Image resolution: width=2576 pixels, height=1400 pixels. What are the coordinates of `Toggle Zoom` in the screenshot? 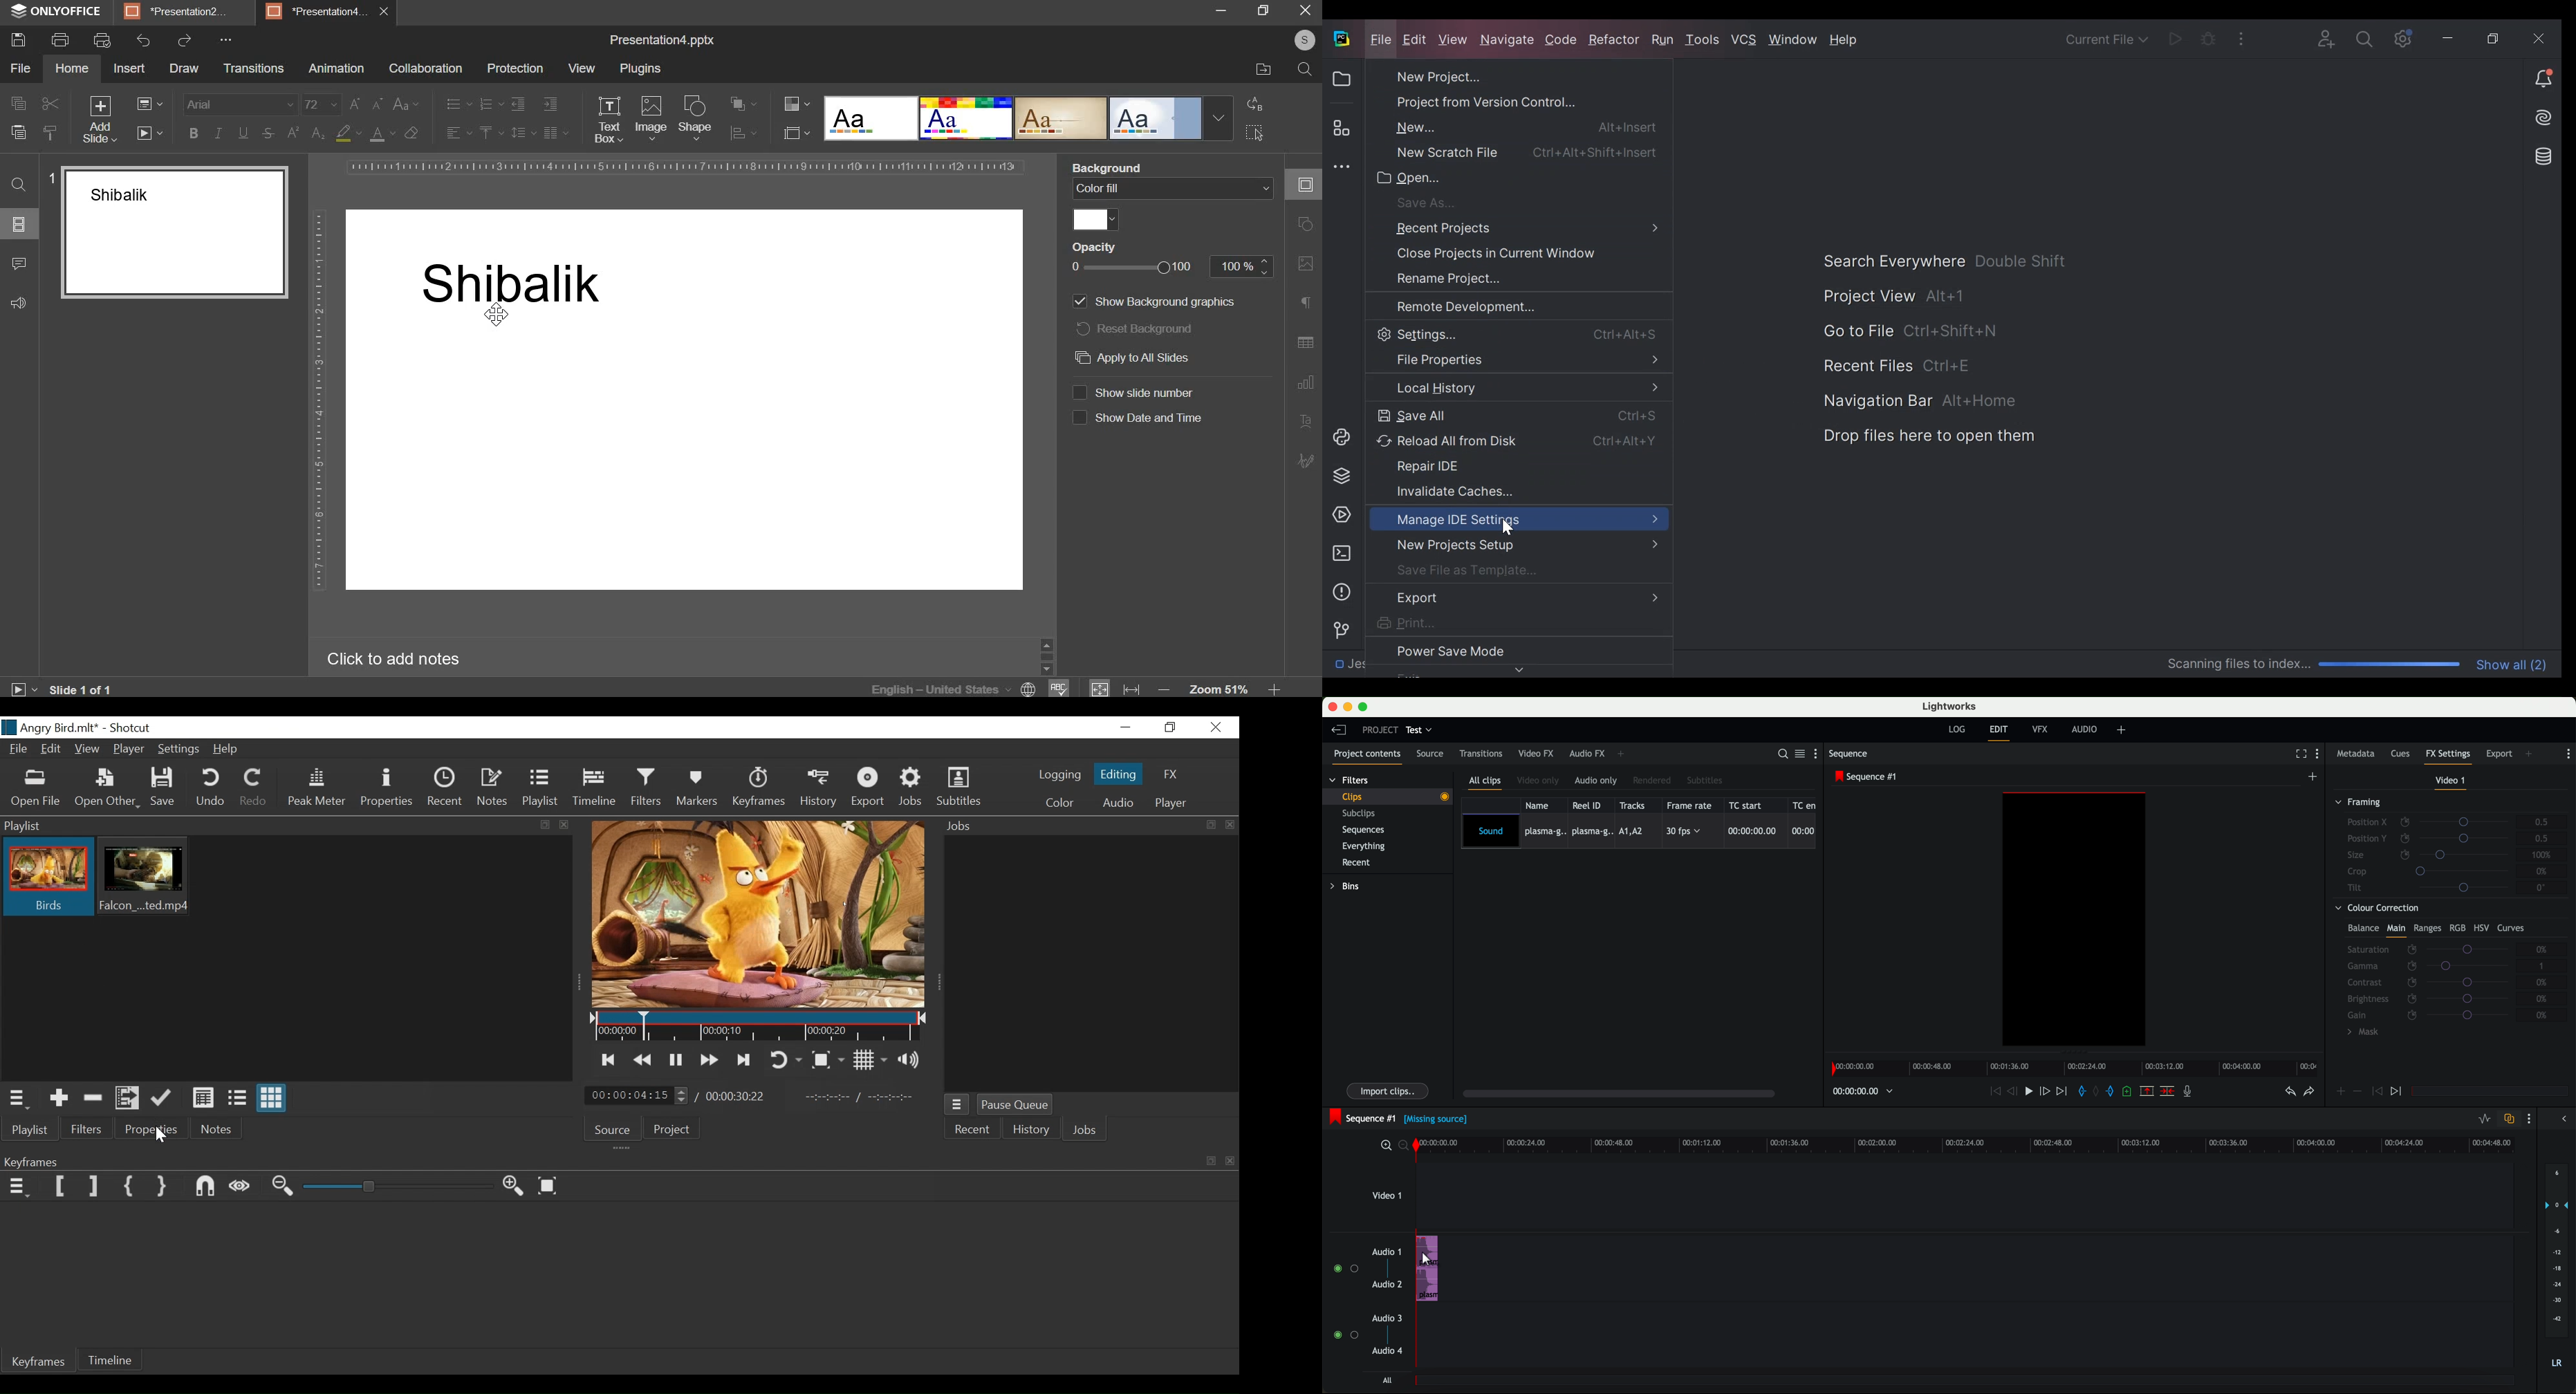 It's located at (830, 1059).